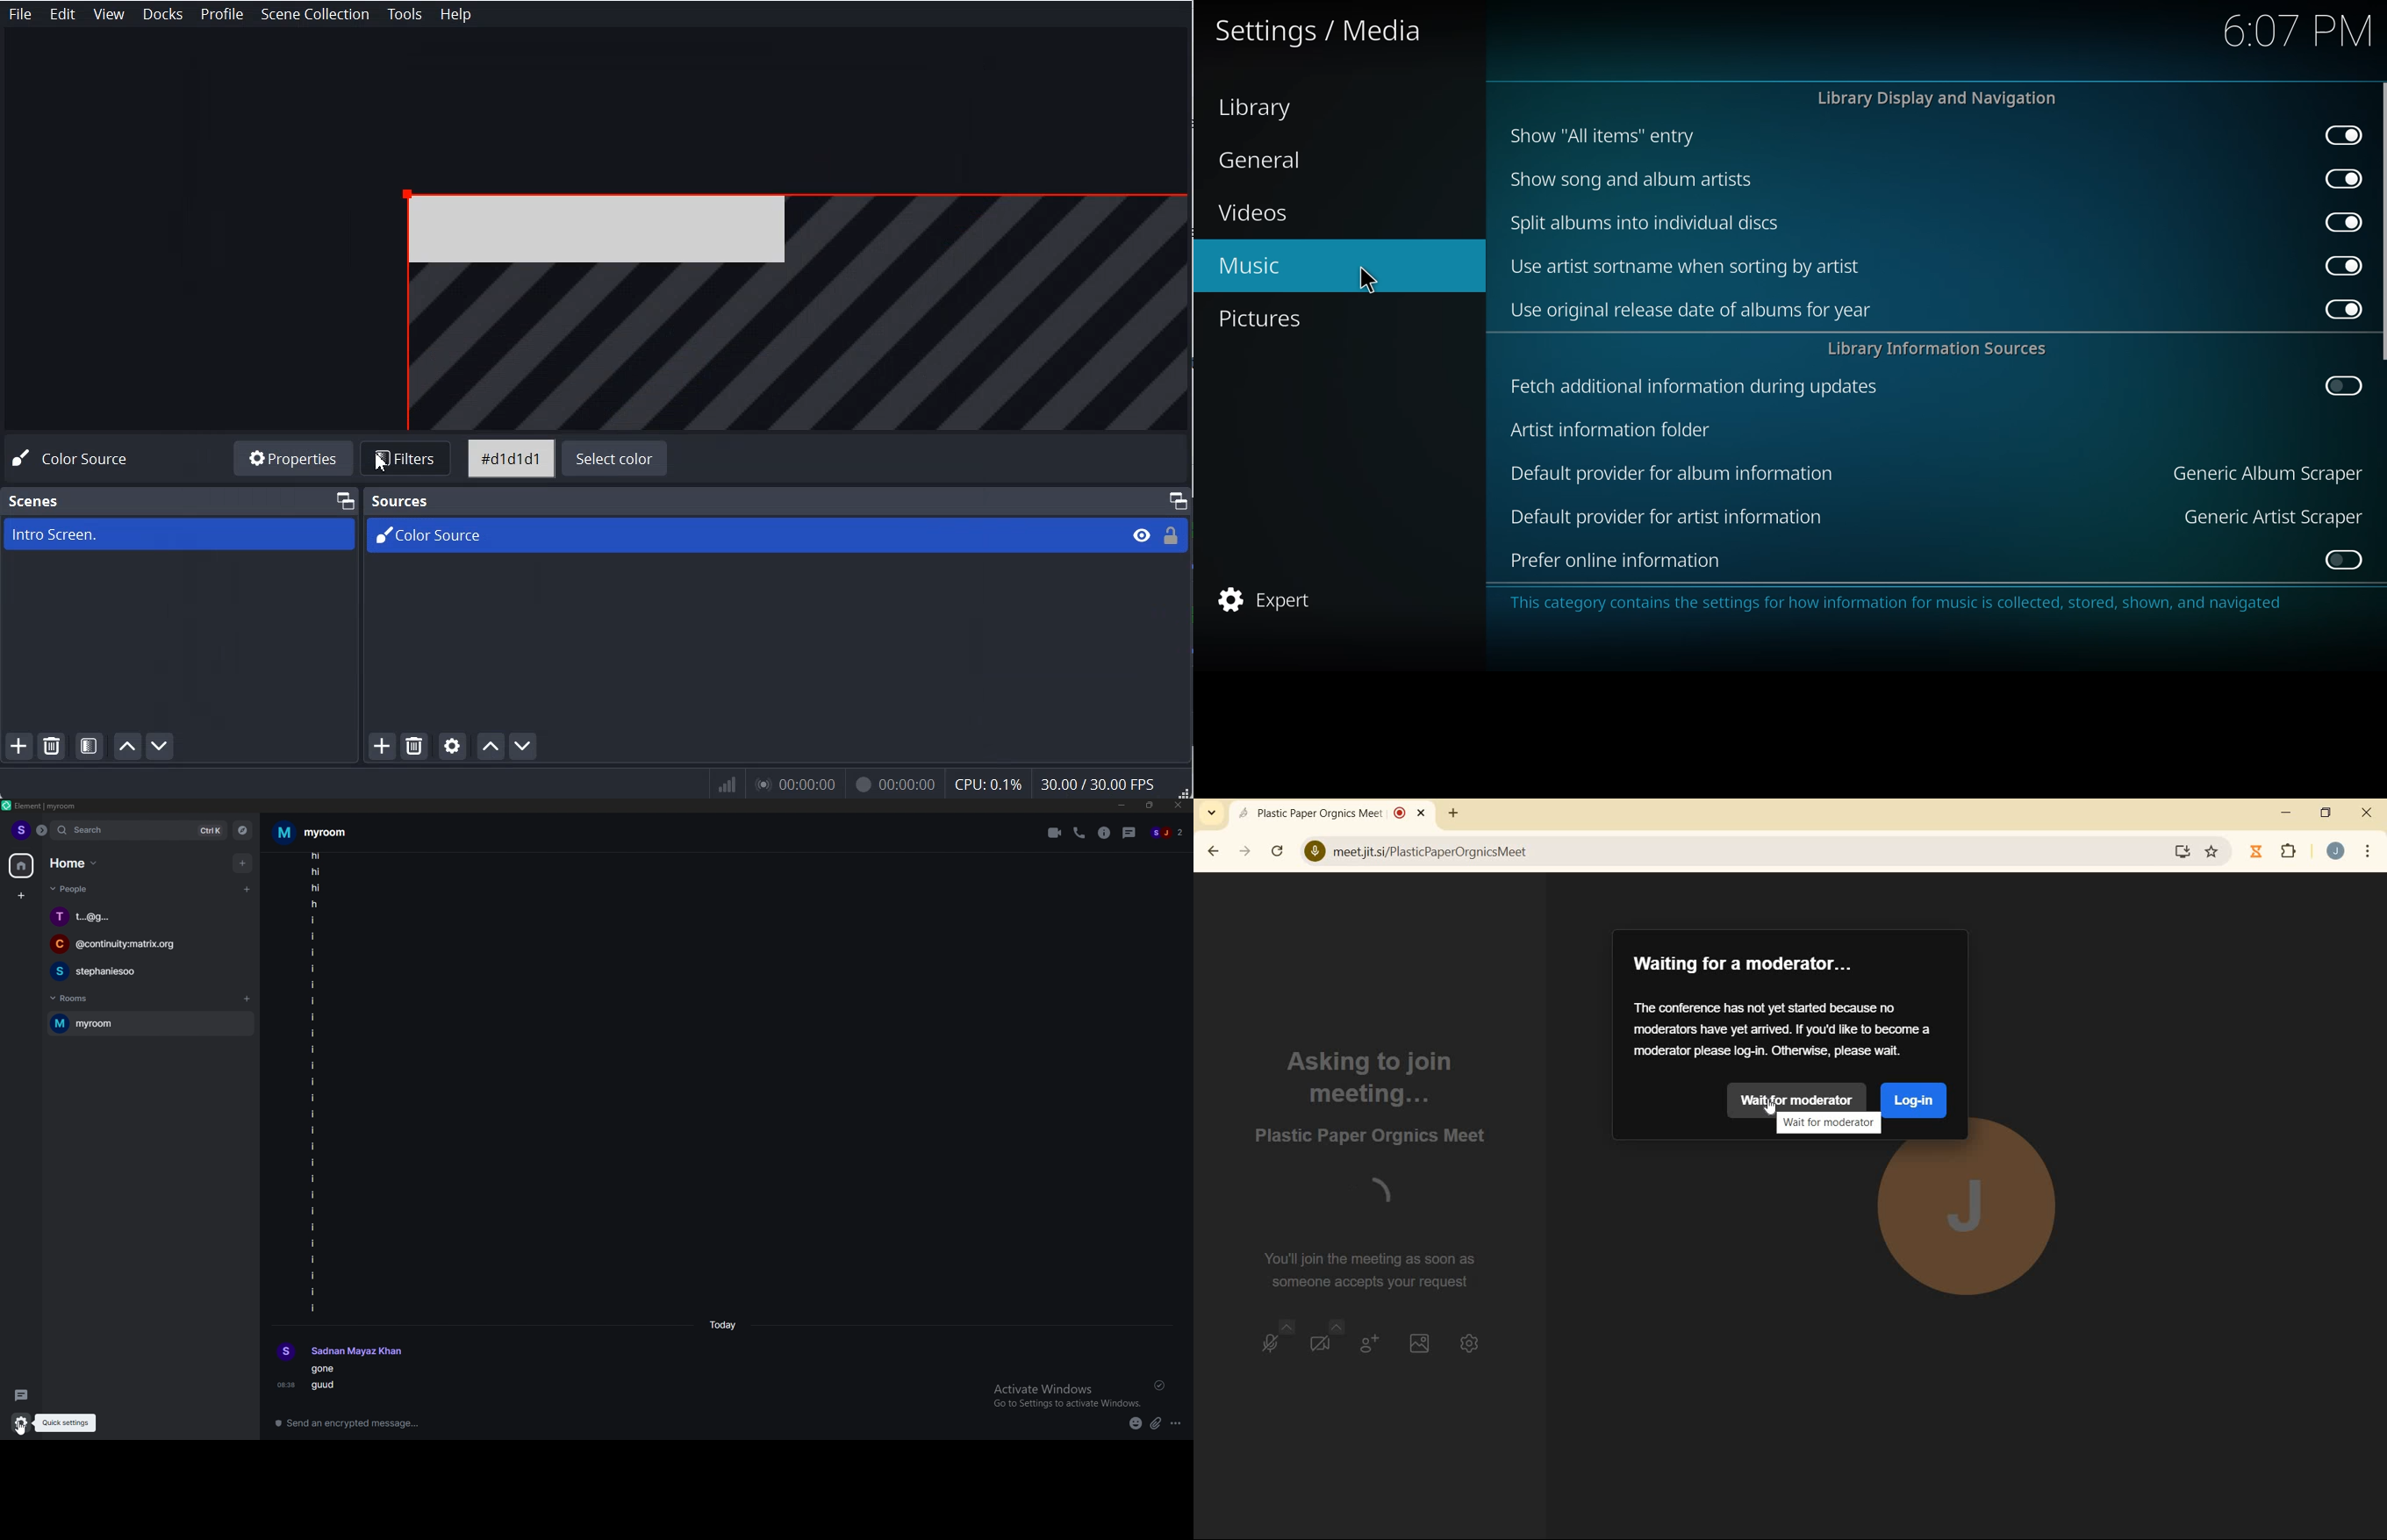 The height and width of the screenshot is (1540, 2408). I want to click on add, so click(244, 863).